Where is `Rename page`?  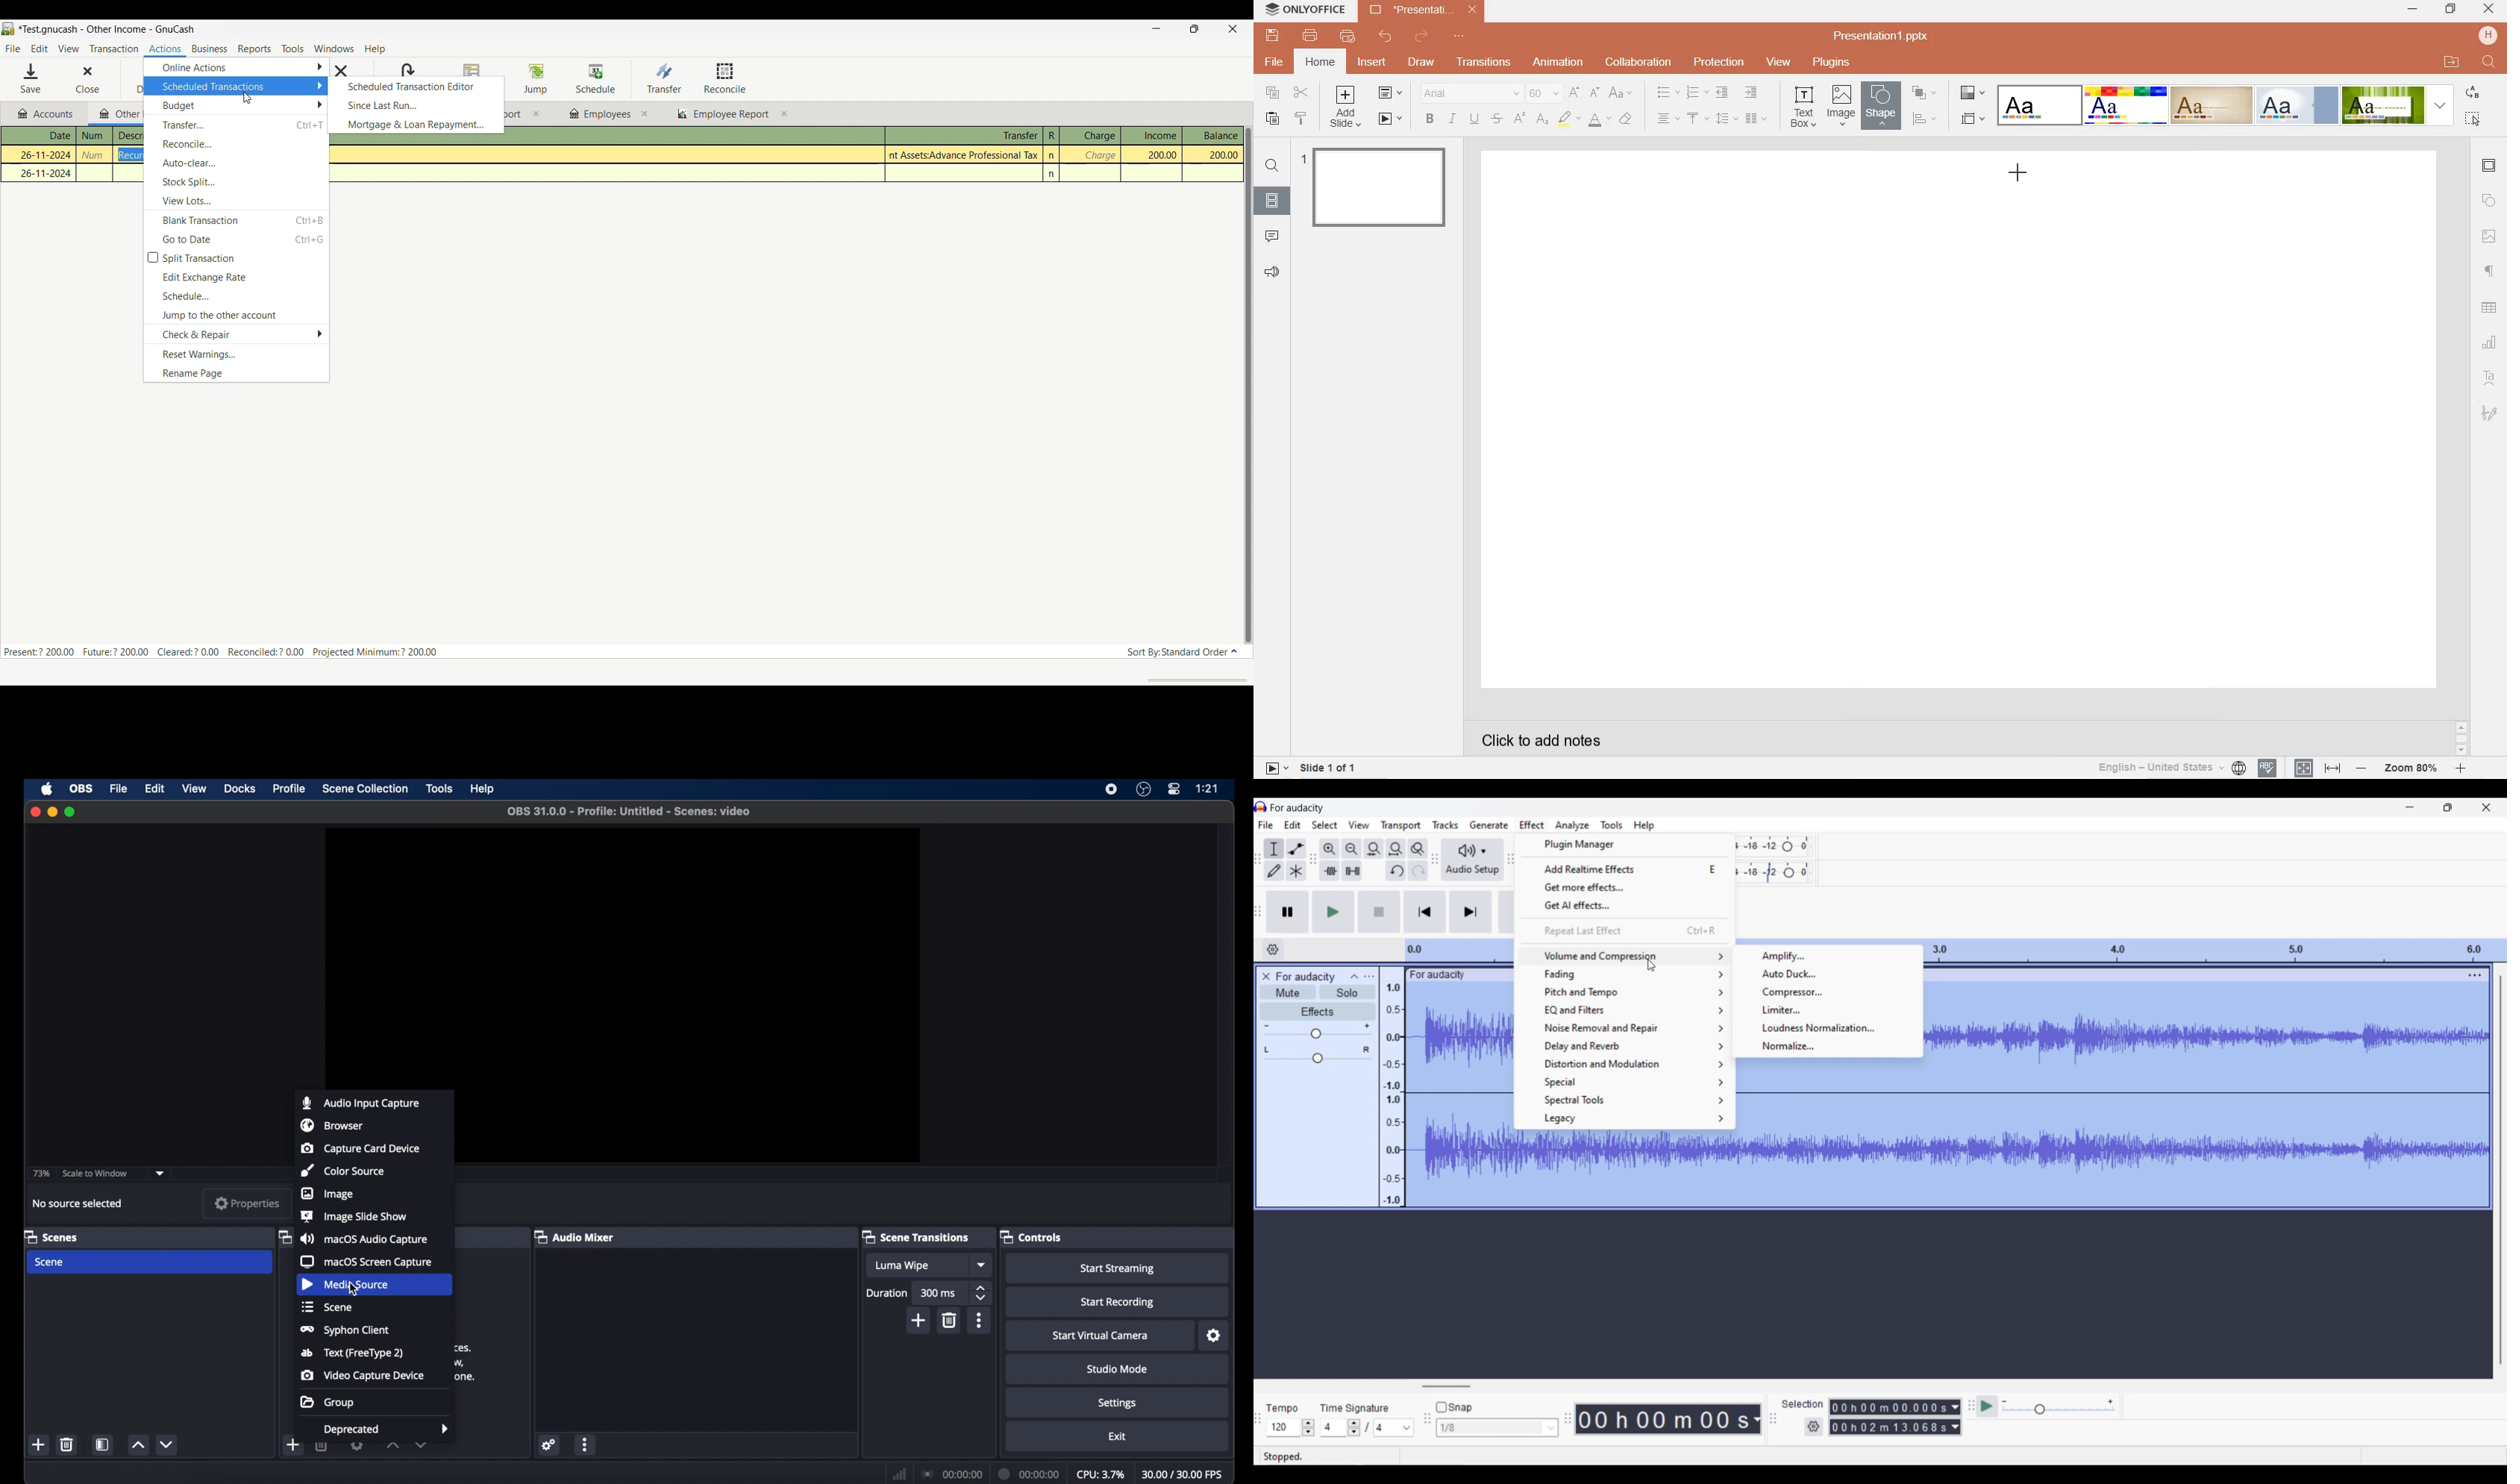
Rename page is located at coordinates (236, 373).